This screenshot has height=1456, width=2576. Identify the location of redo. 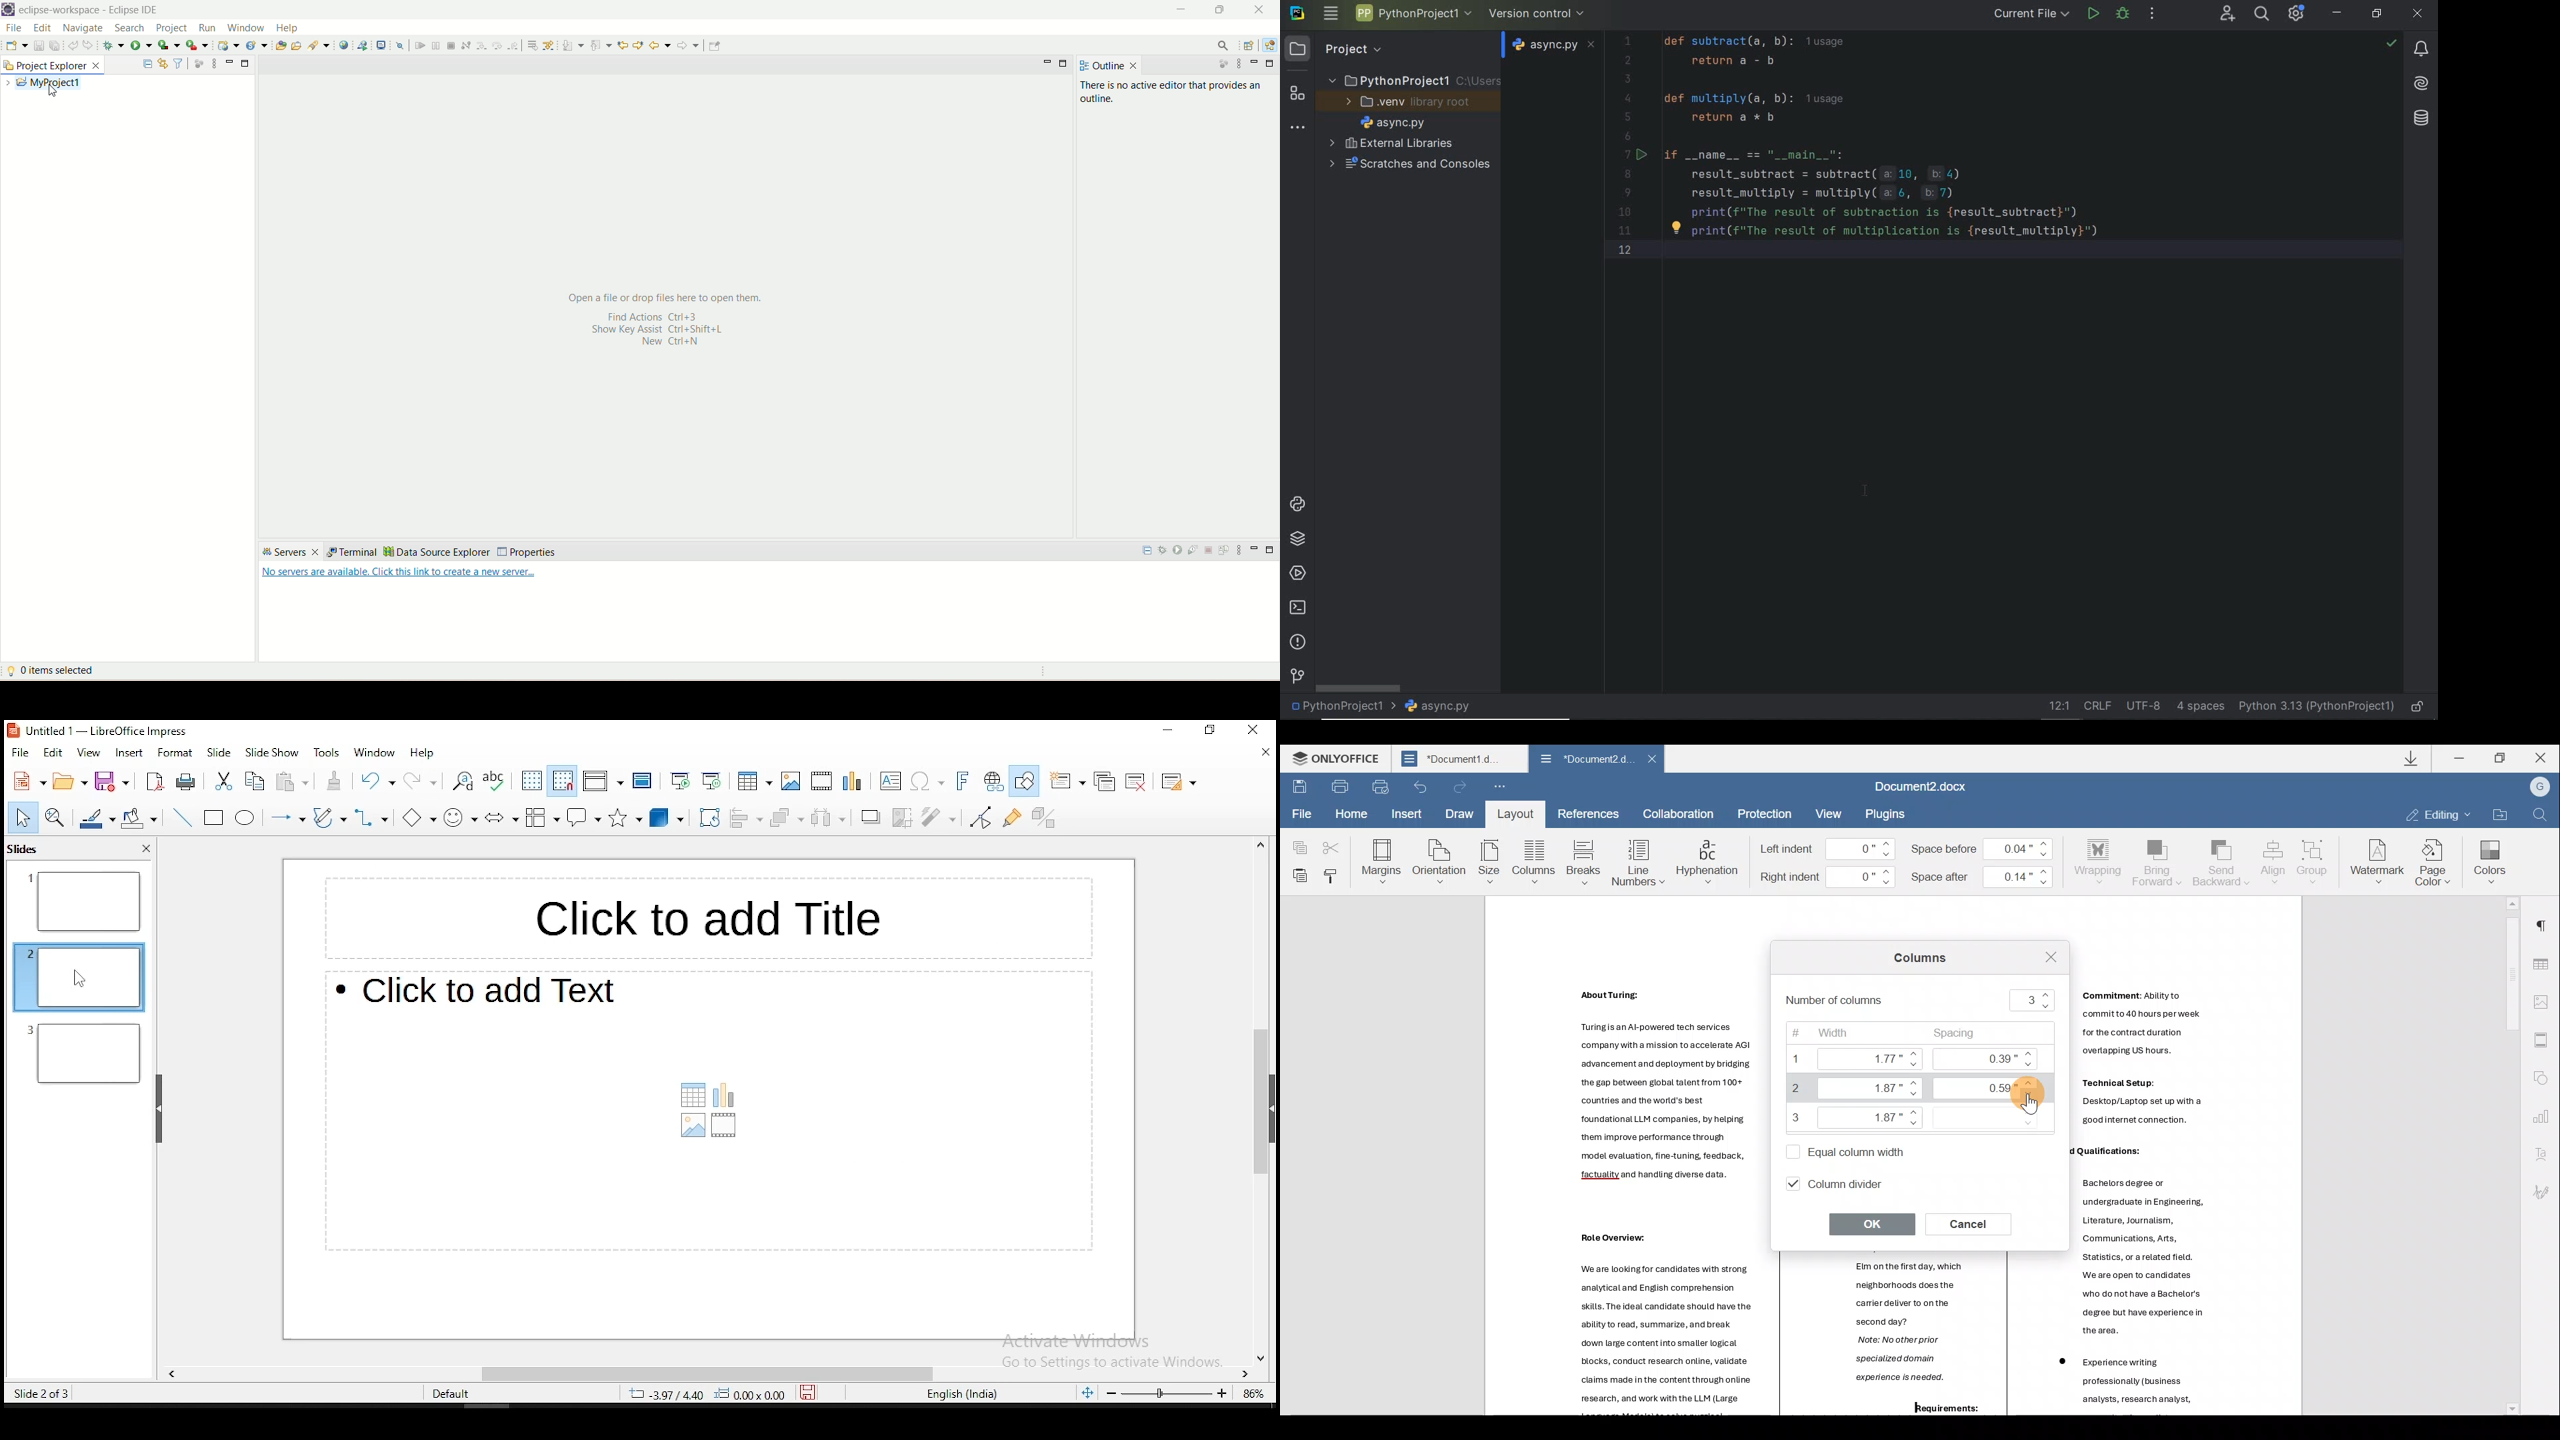
(421, 779).